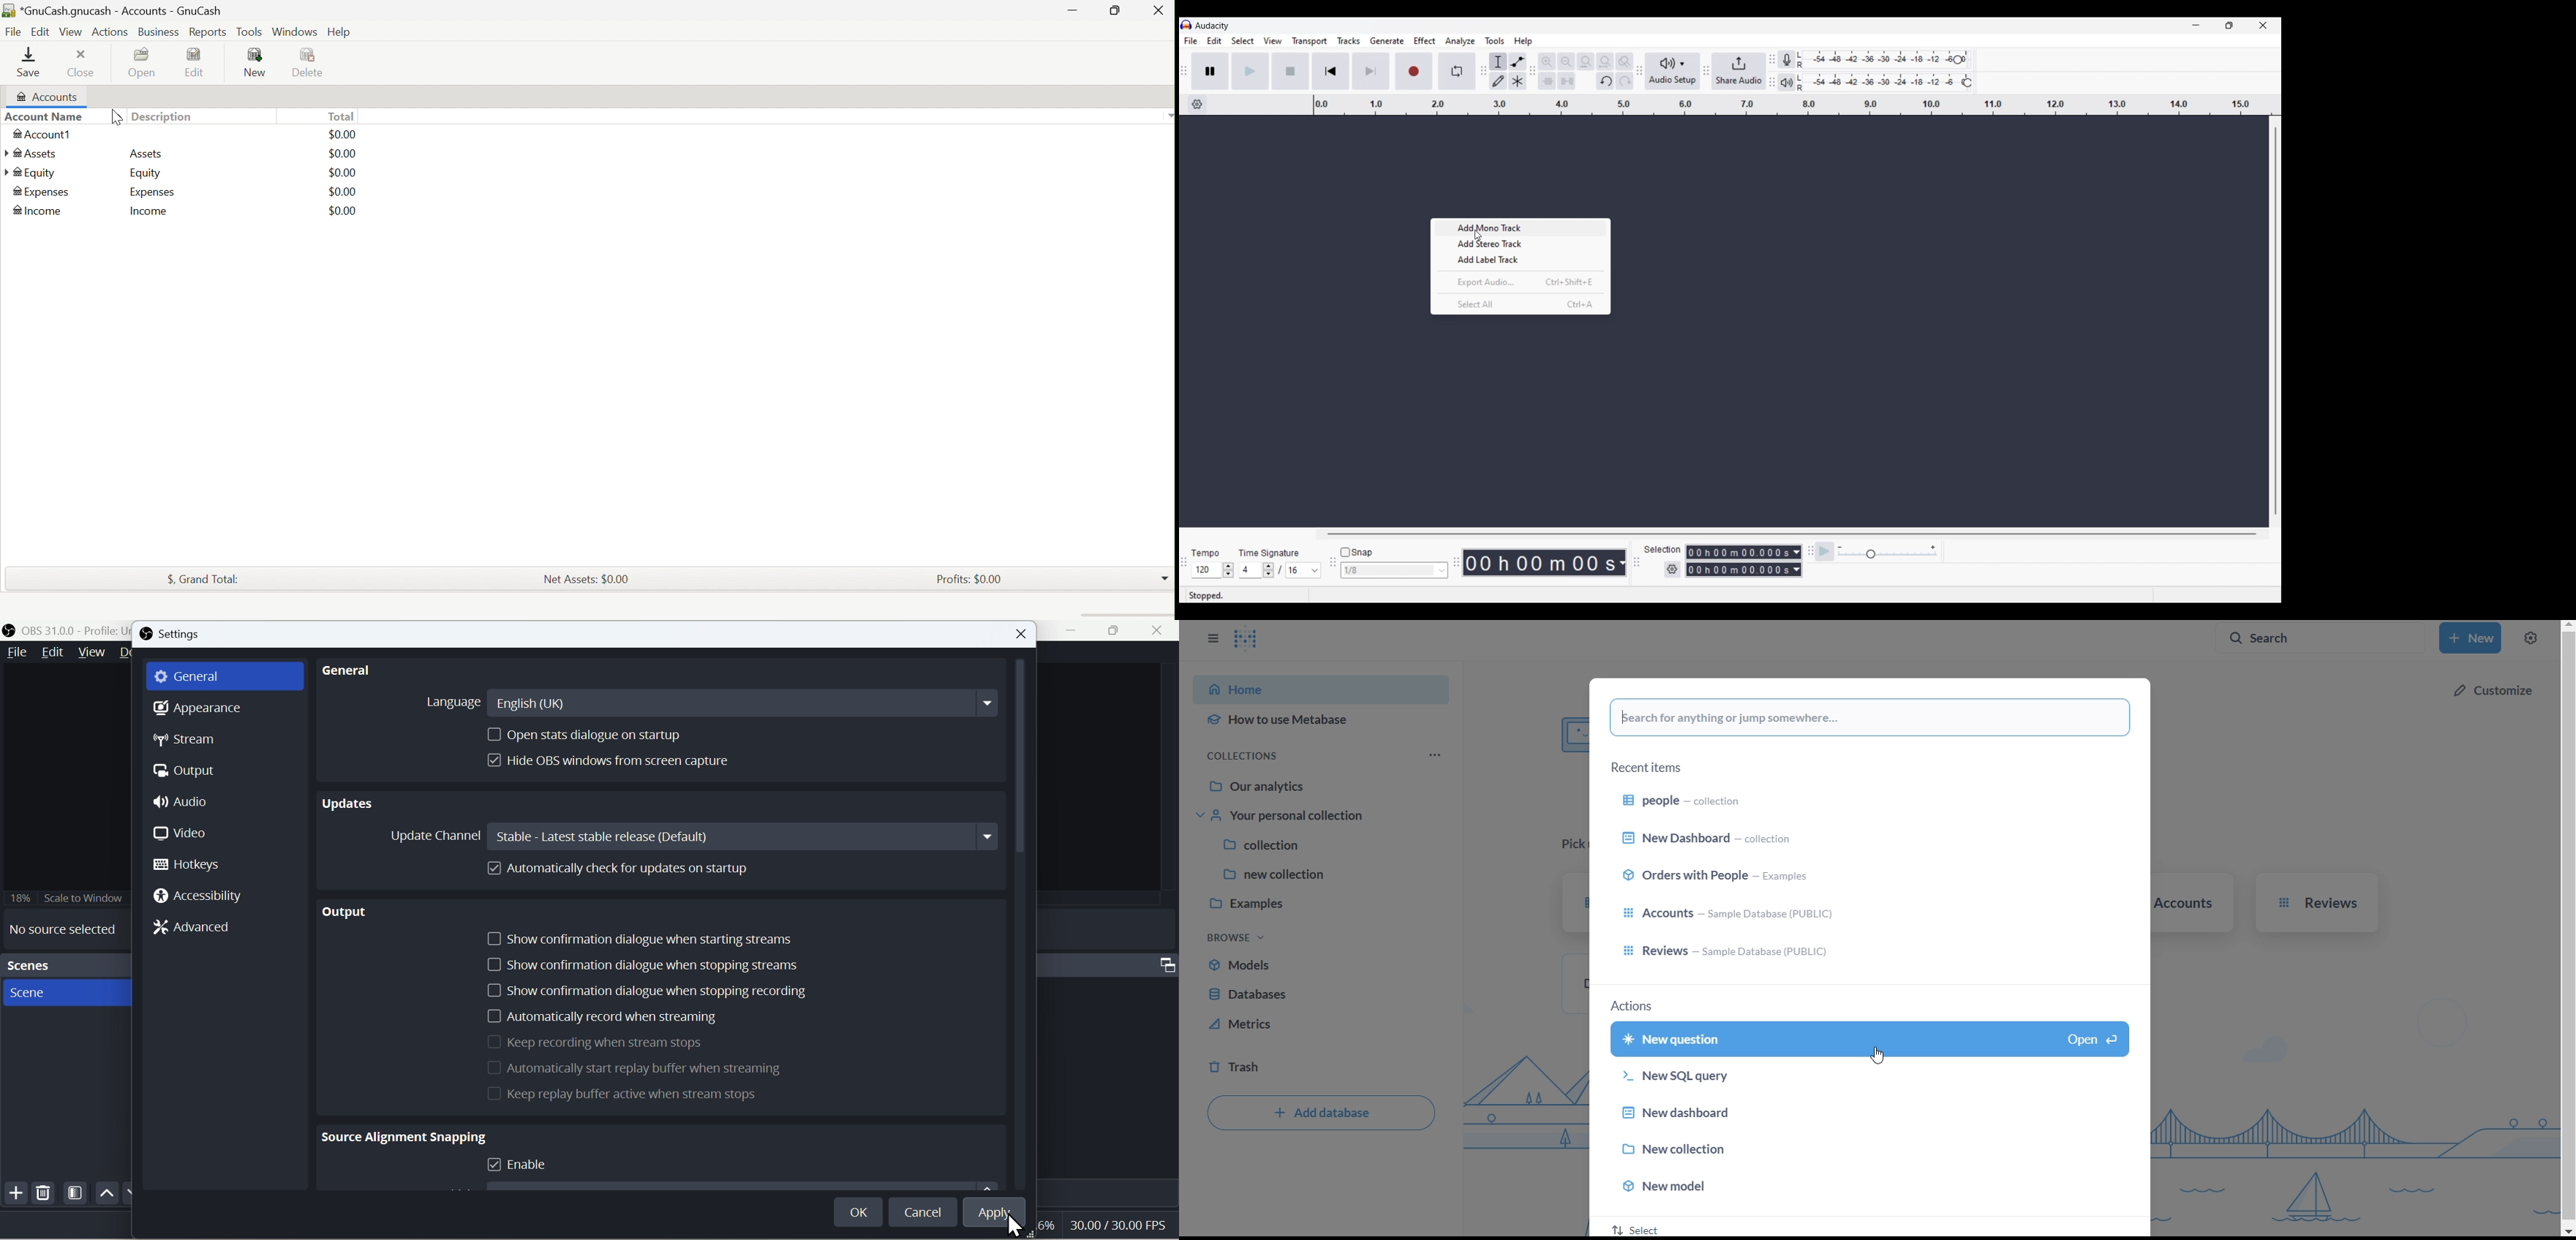  I want to click on Open, so click(145, 63).